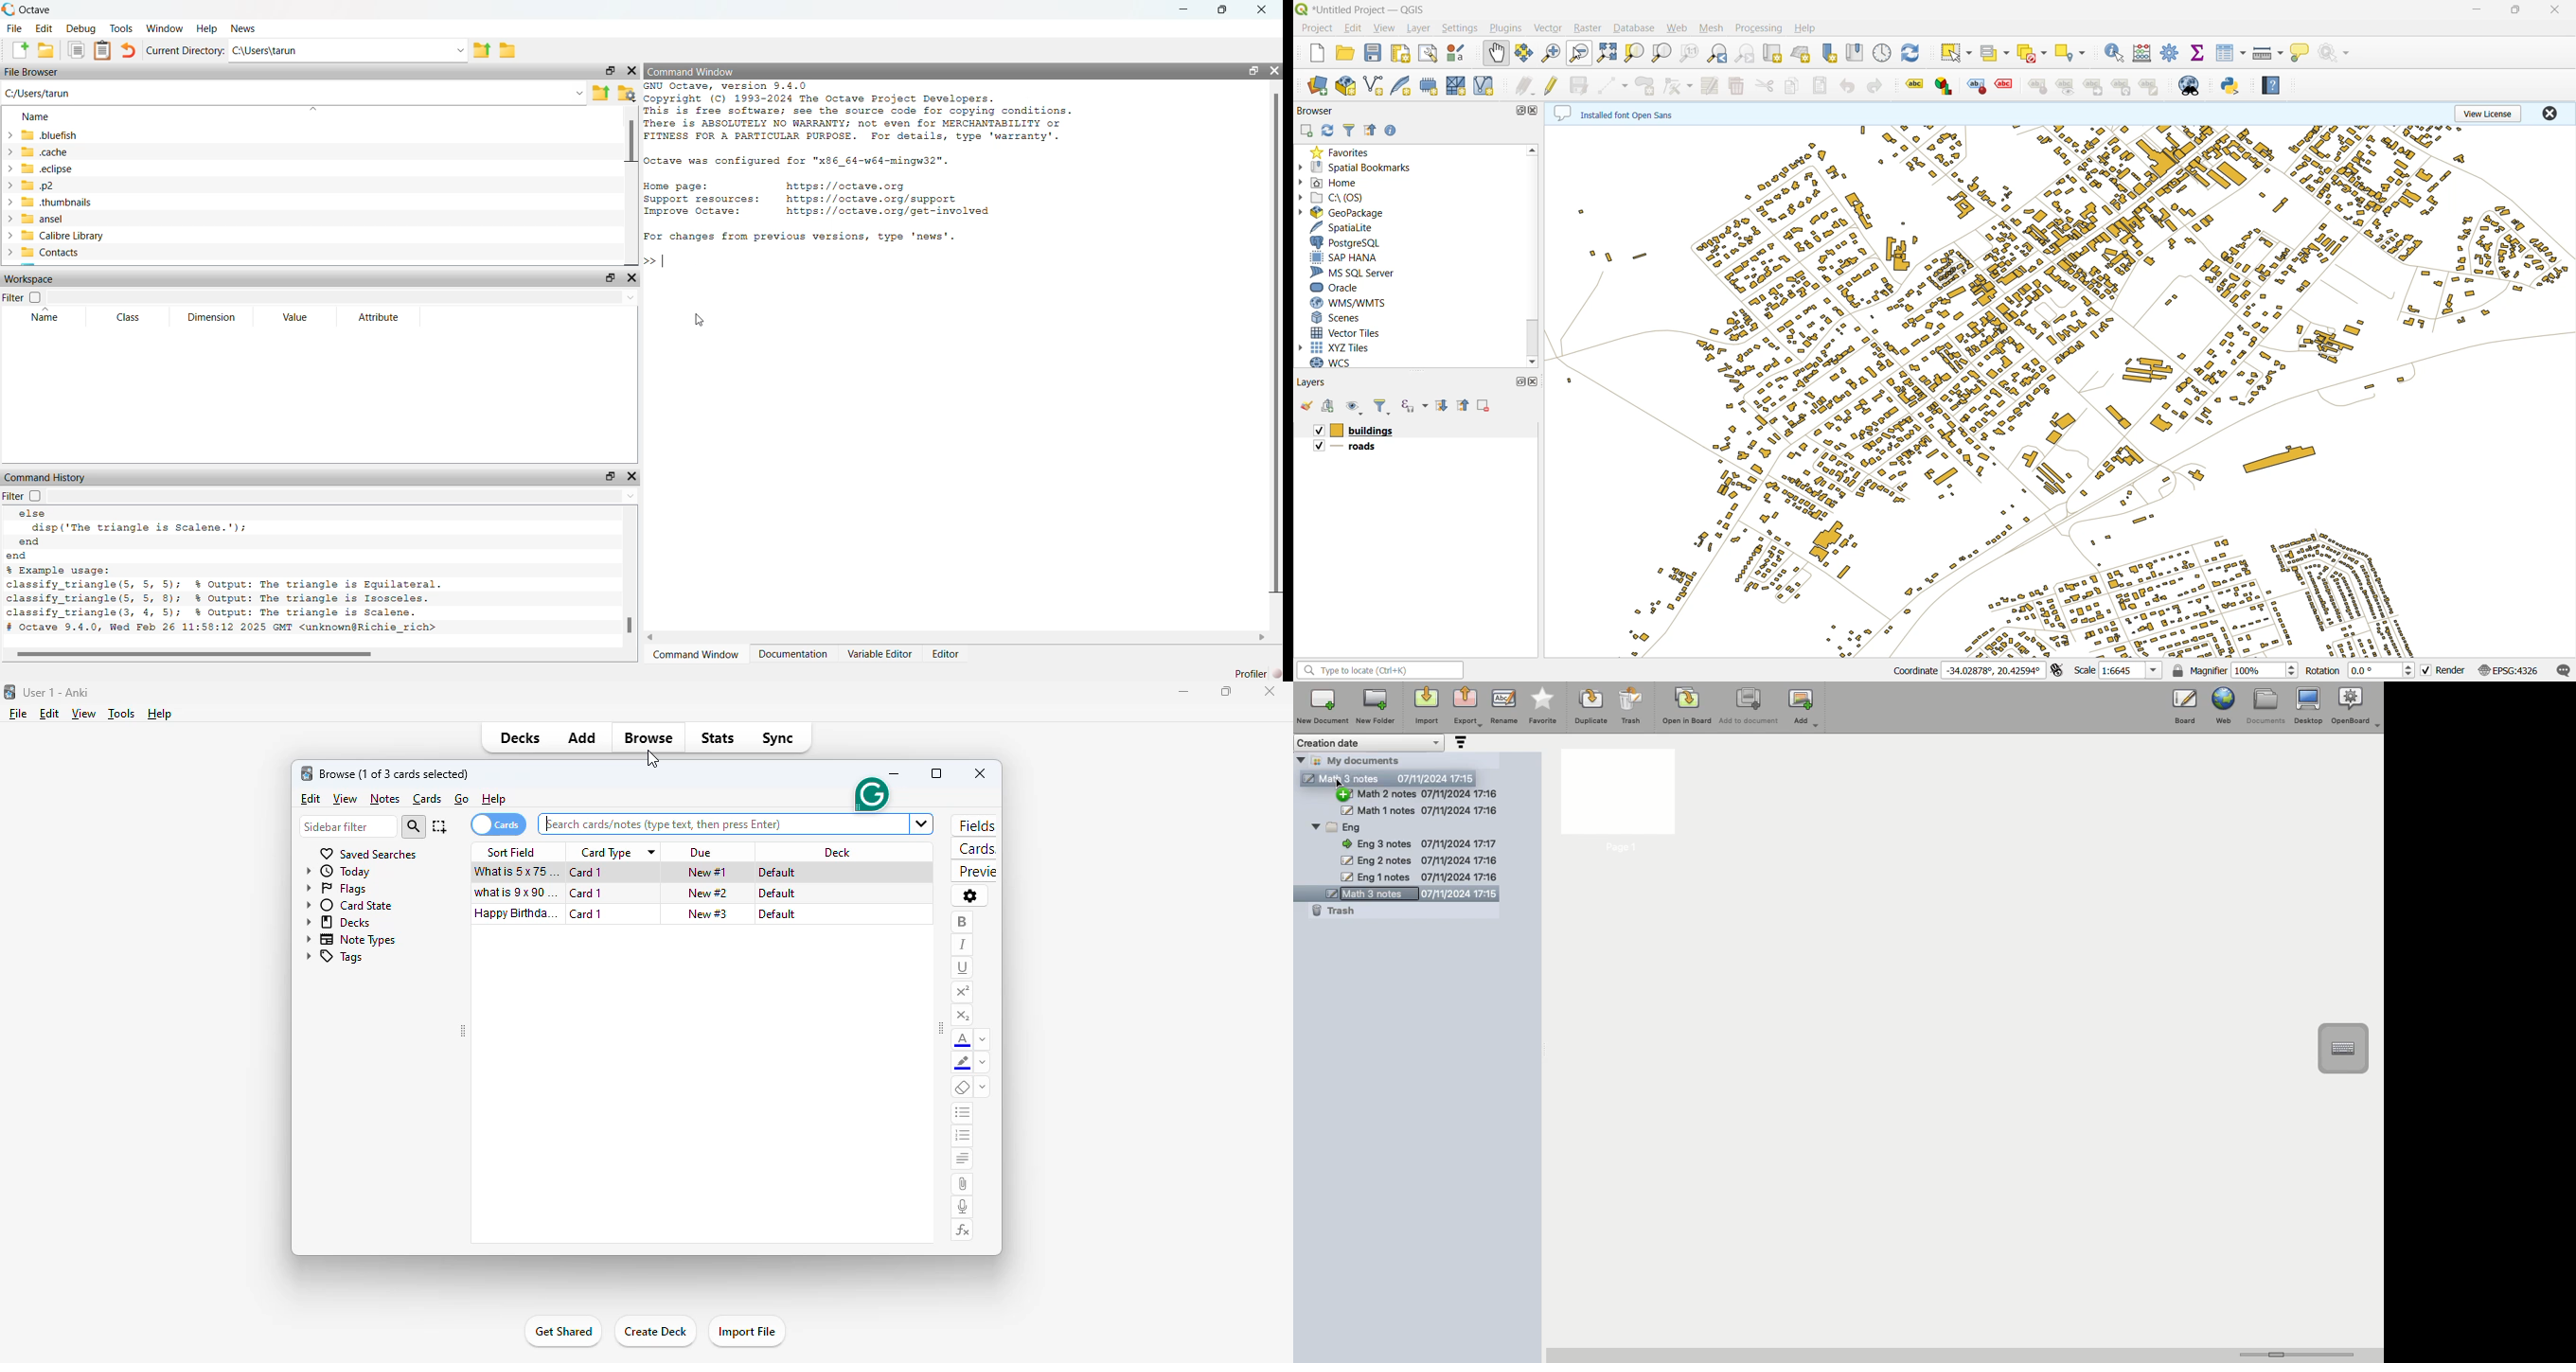 This screenshot has width=2576, height=1372. Describe the element at coordinates (693, 72) in the screenshot. I see `command window` at that location.